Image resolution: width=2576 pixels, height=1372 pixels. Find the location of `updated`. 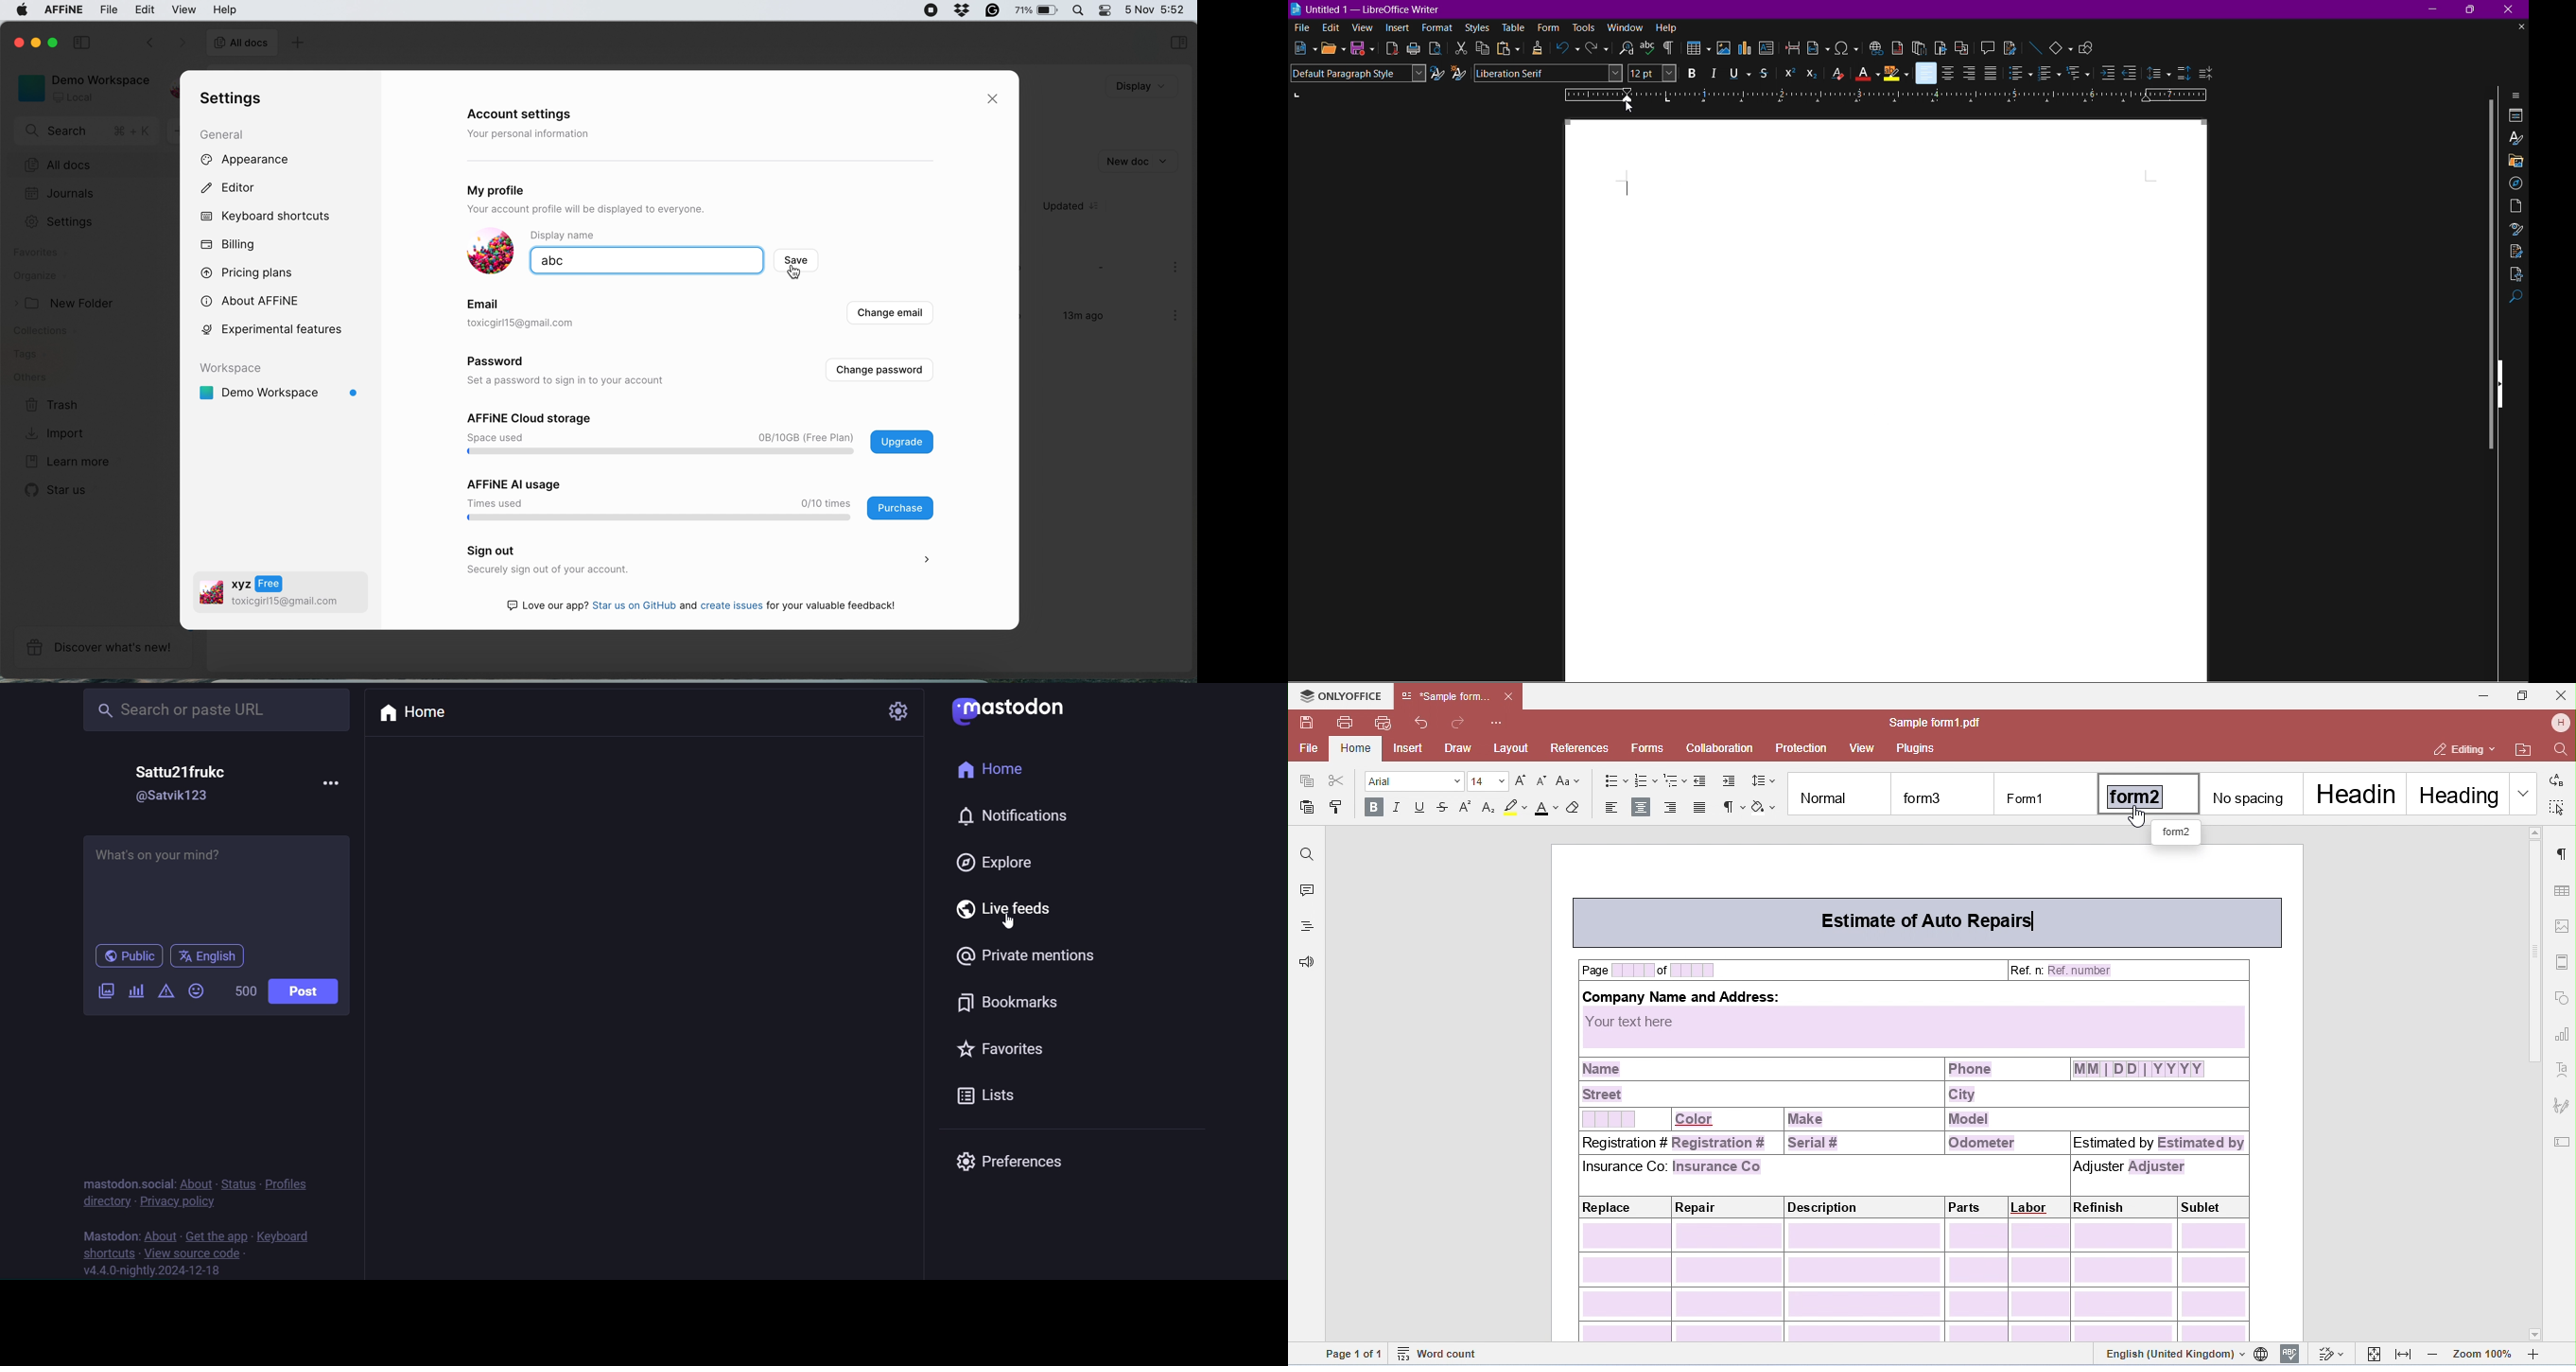

updated is located at coordinates (1077, 207).